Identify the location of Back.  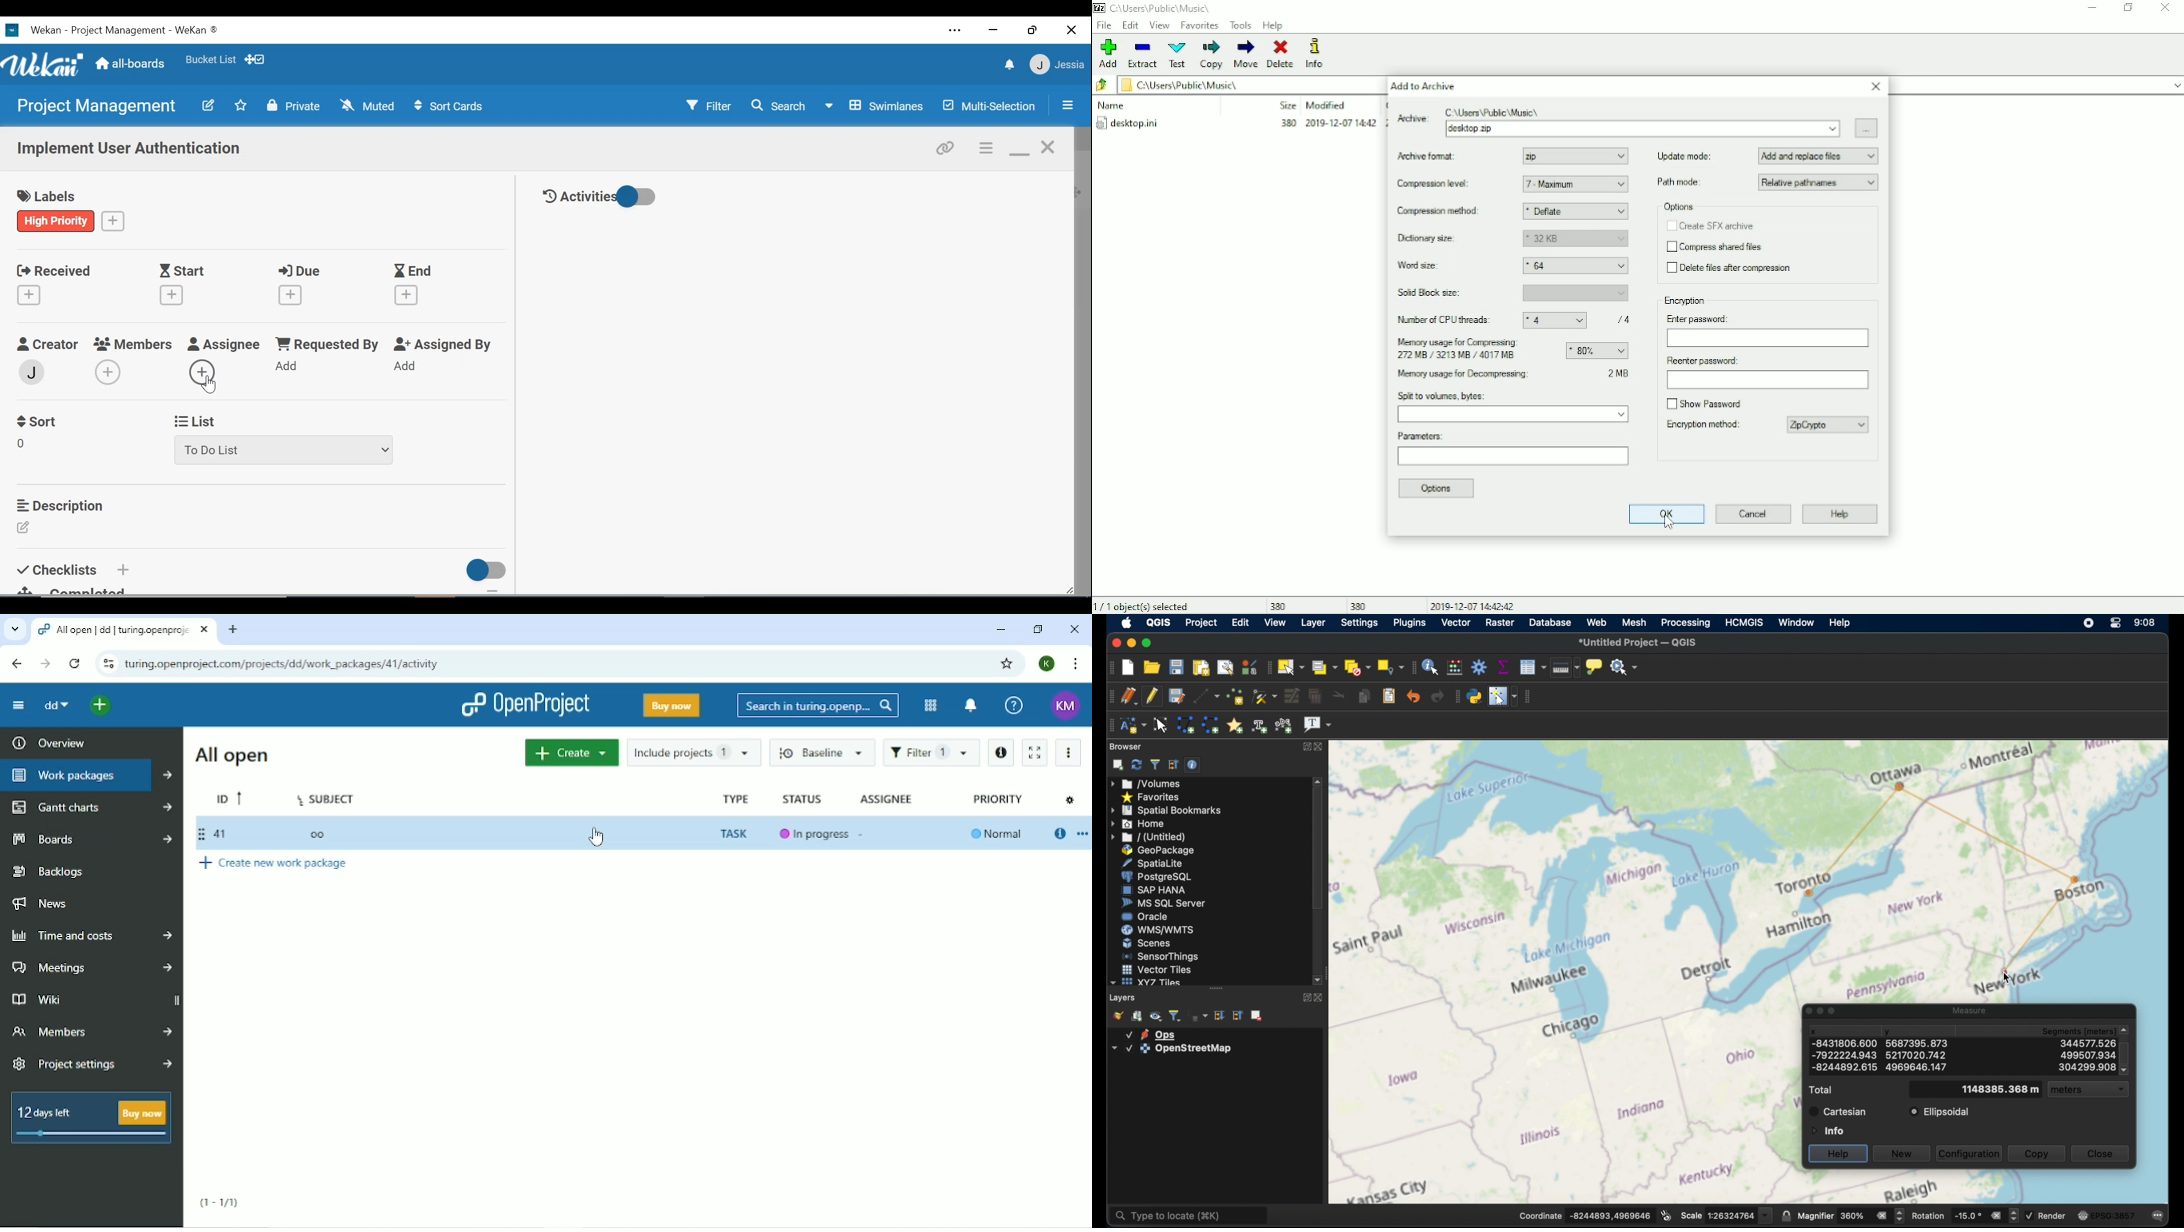
(1102, 86).